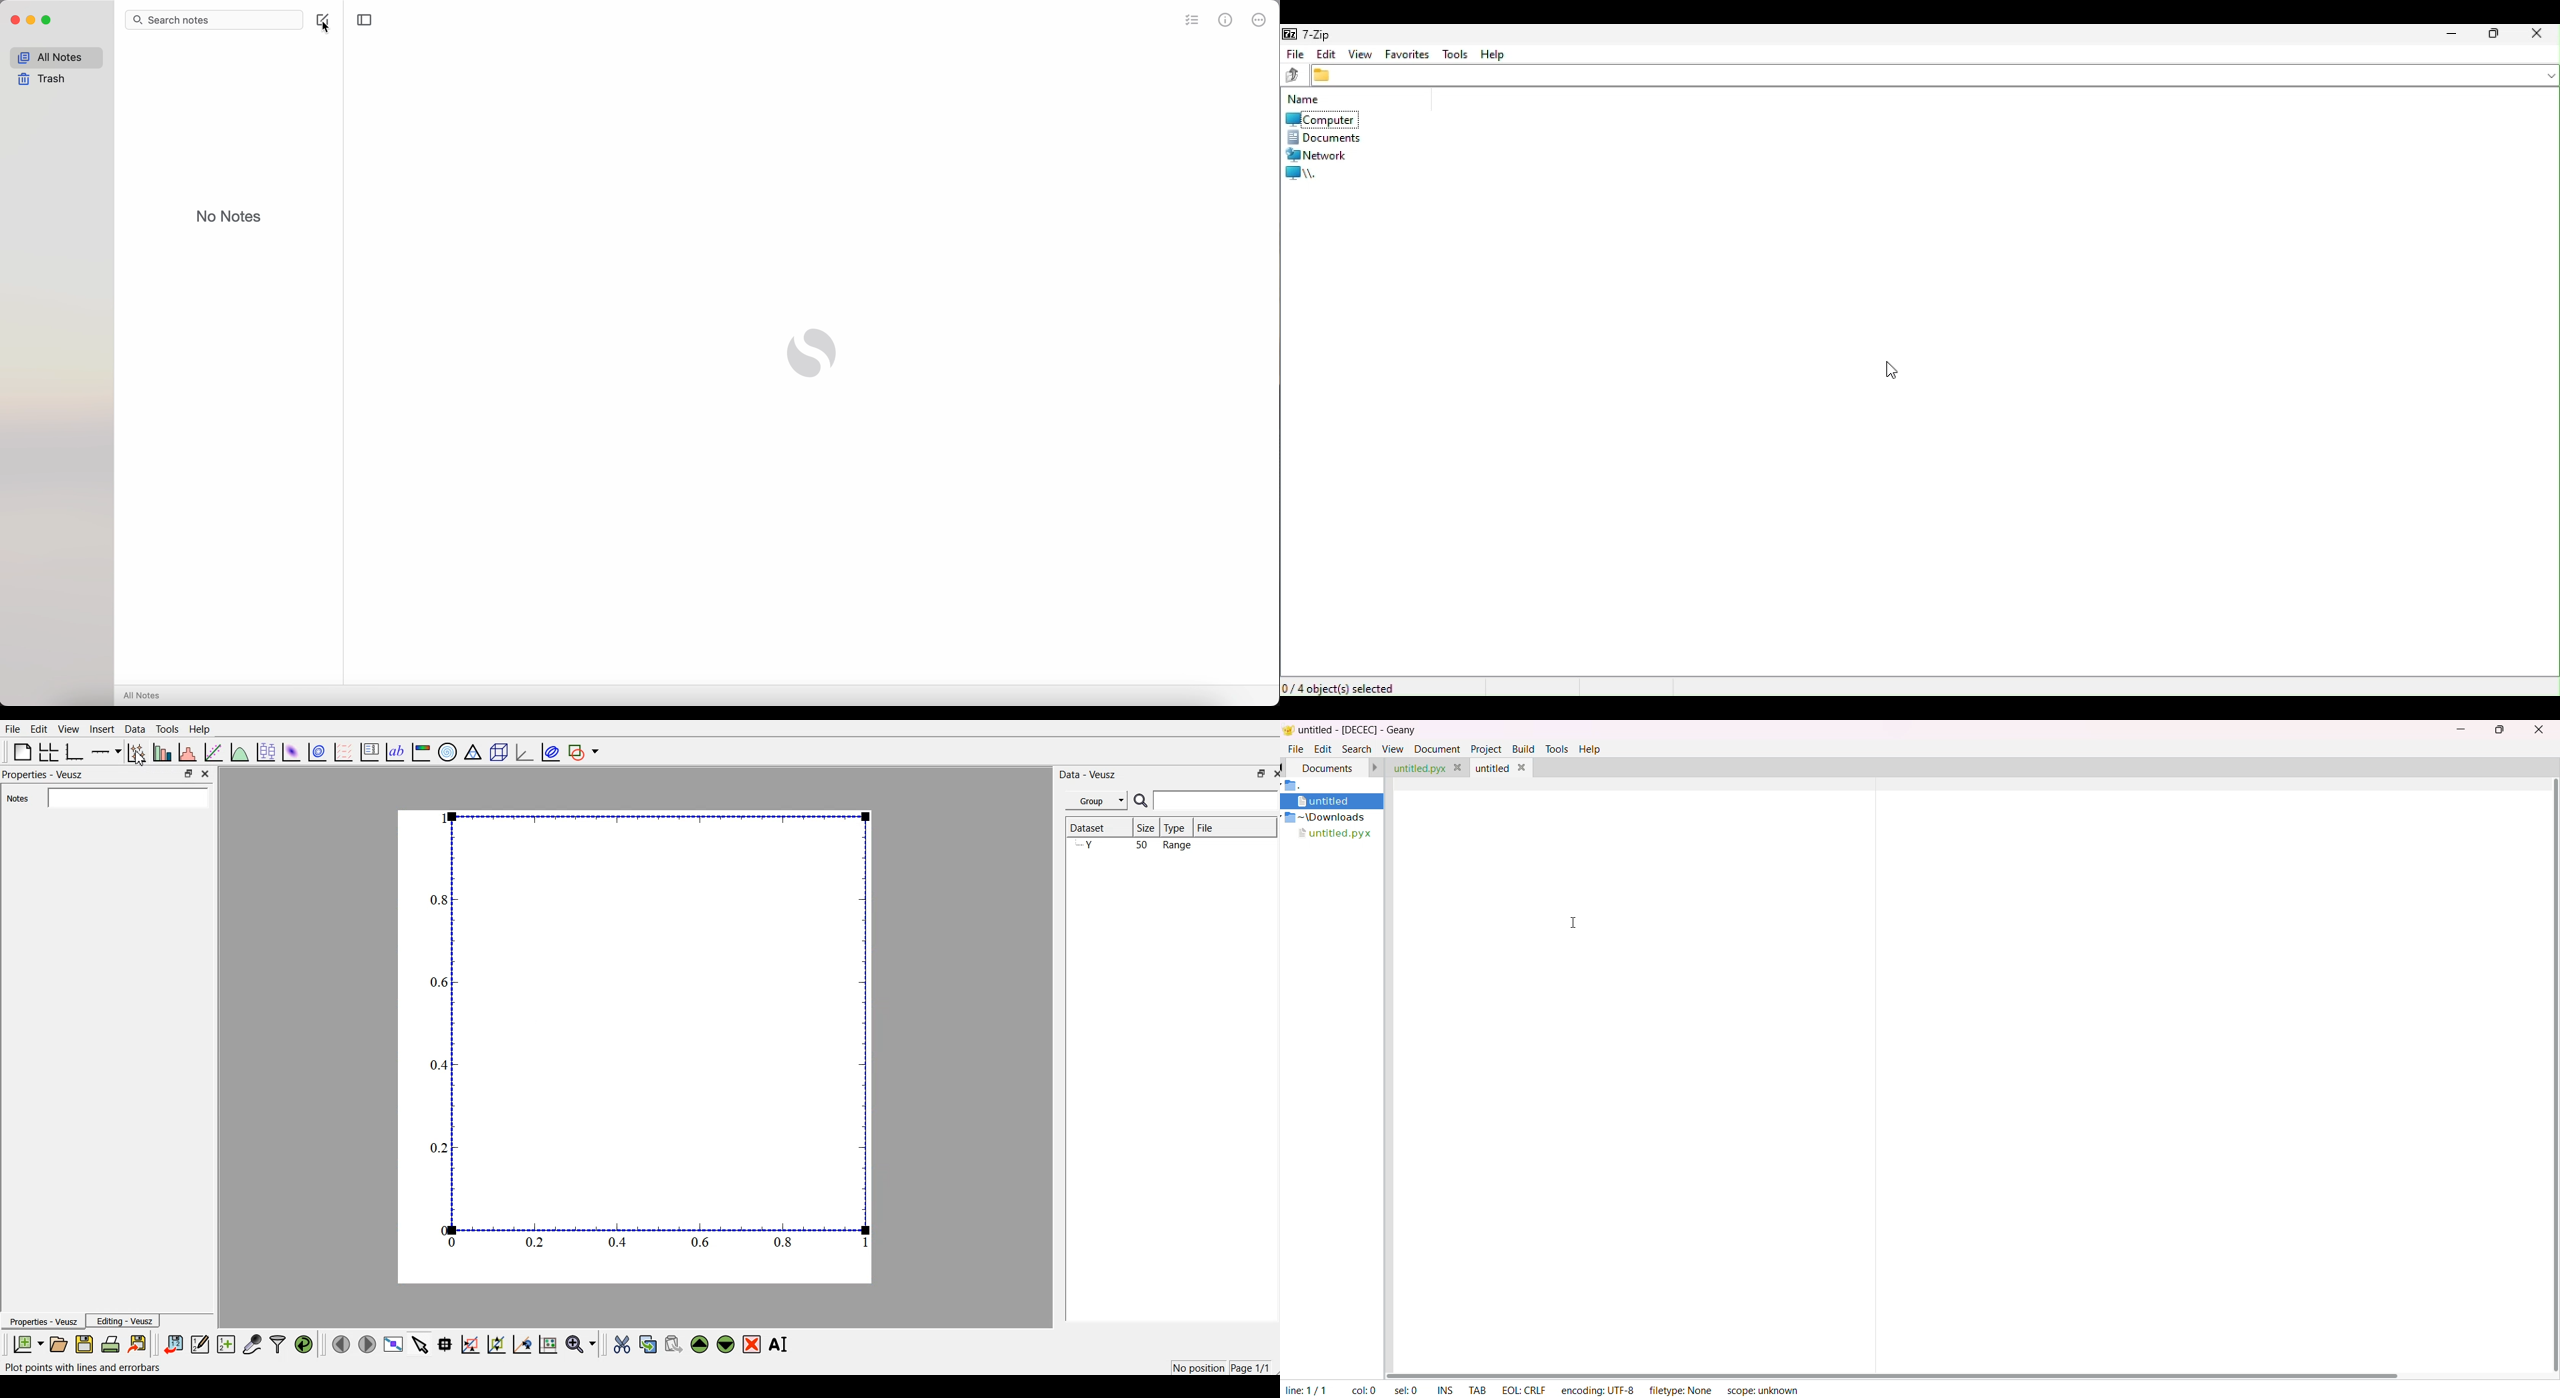 This screenshot has height=1400, width=2576. I want to click on select items, so click(419, 1346).